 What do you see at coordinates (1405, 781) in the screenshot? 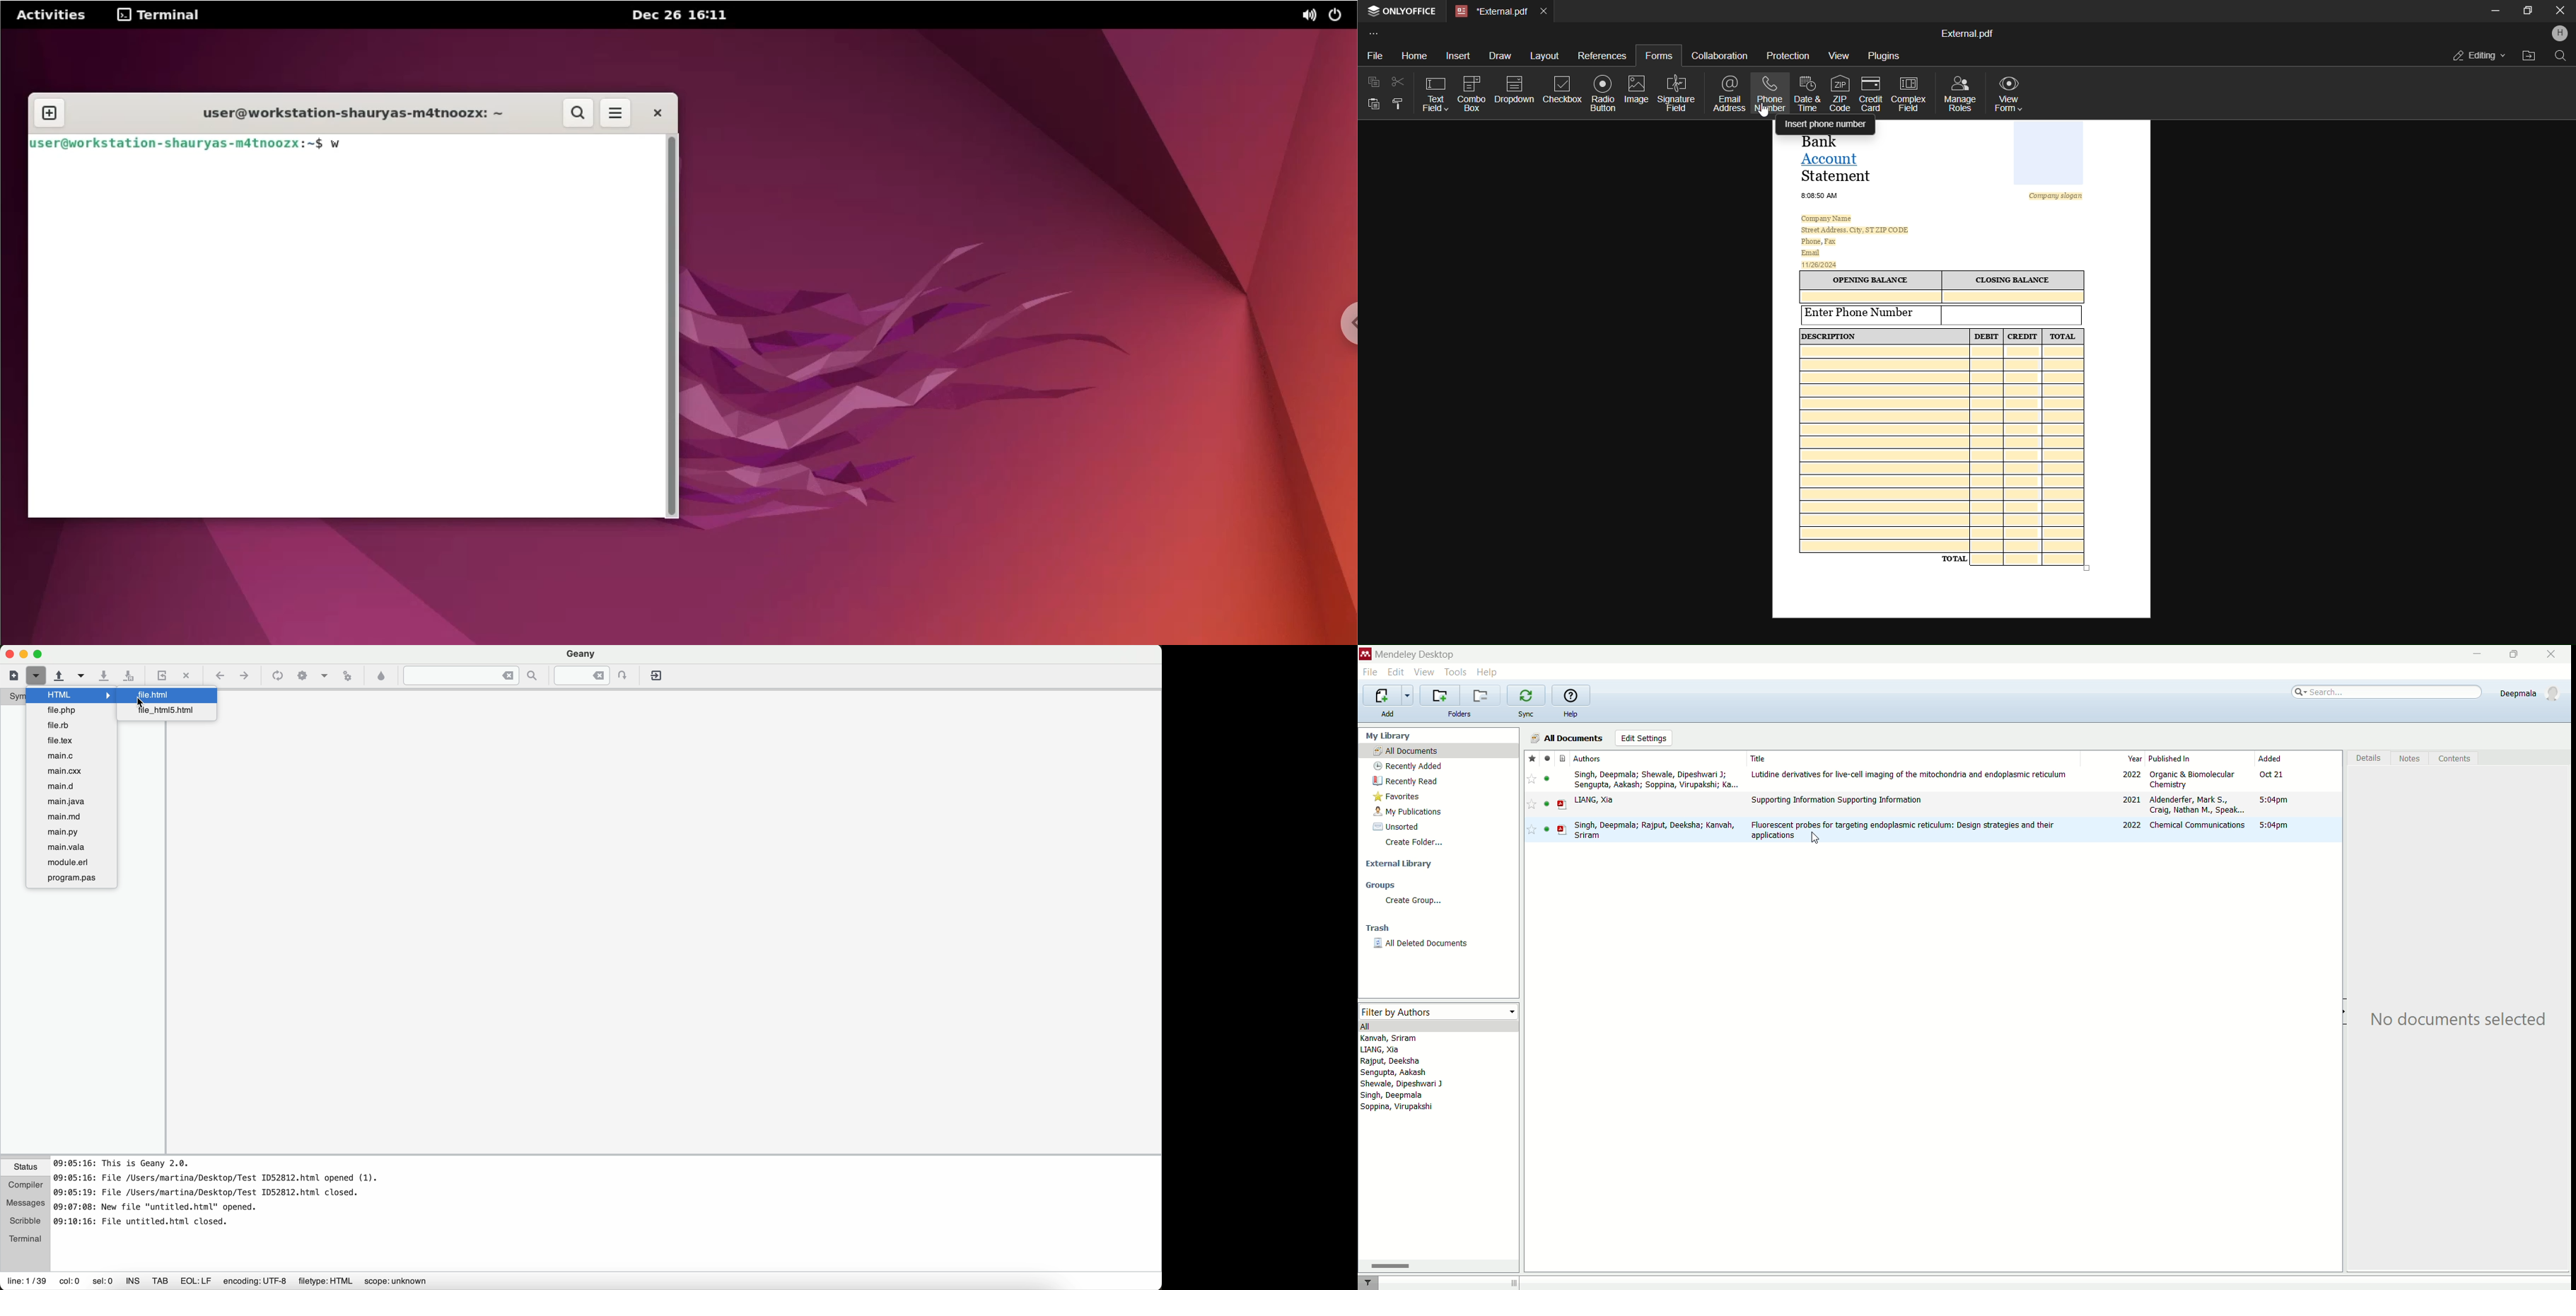
I see `recently read` at bounding box center [1405, 781].